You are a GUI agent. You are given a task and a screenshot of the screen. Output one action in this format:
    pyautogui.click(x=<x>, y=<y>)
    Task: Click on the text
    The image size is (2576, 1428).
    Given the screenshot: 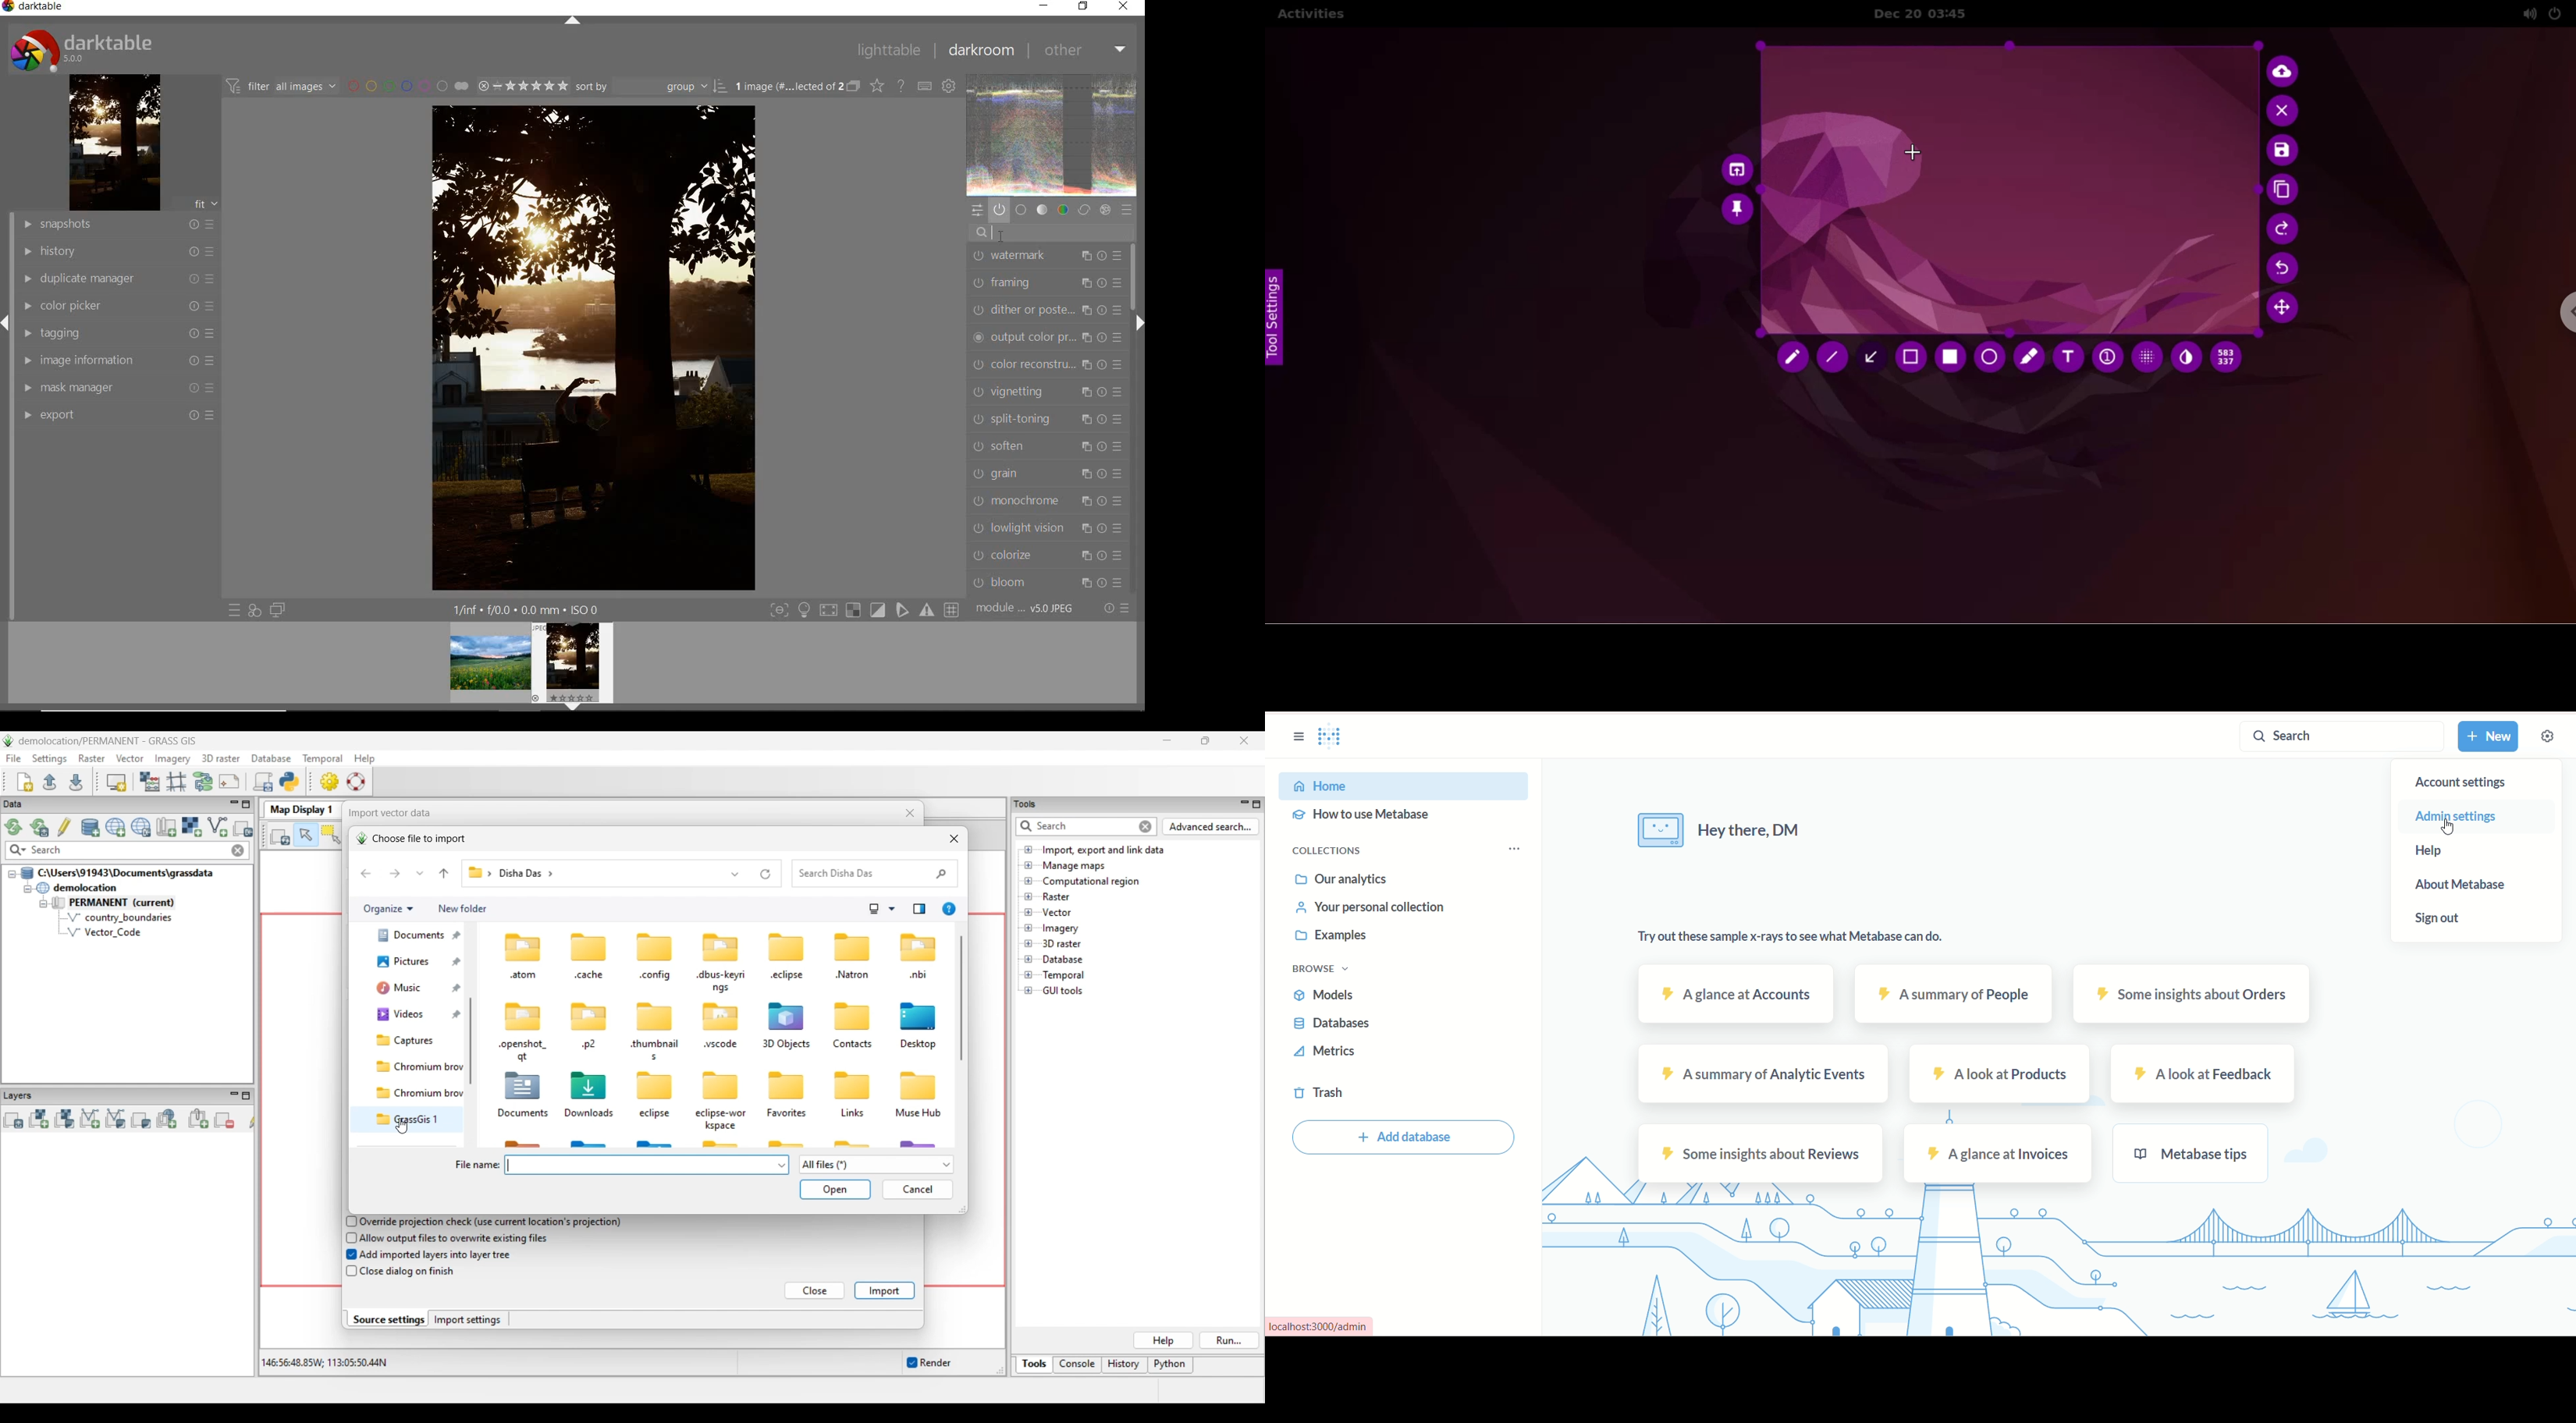 What is the action you would take?
    pyautogui.click(x=1753, y=830)
    